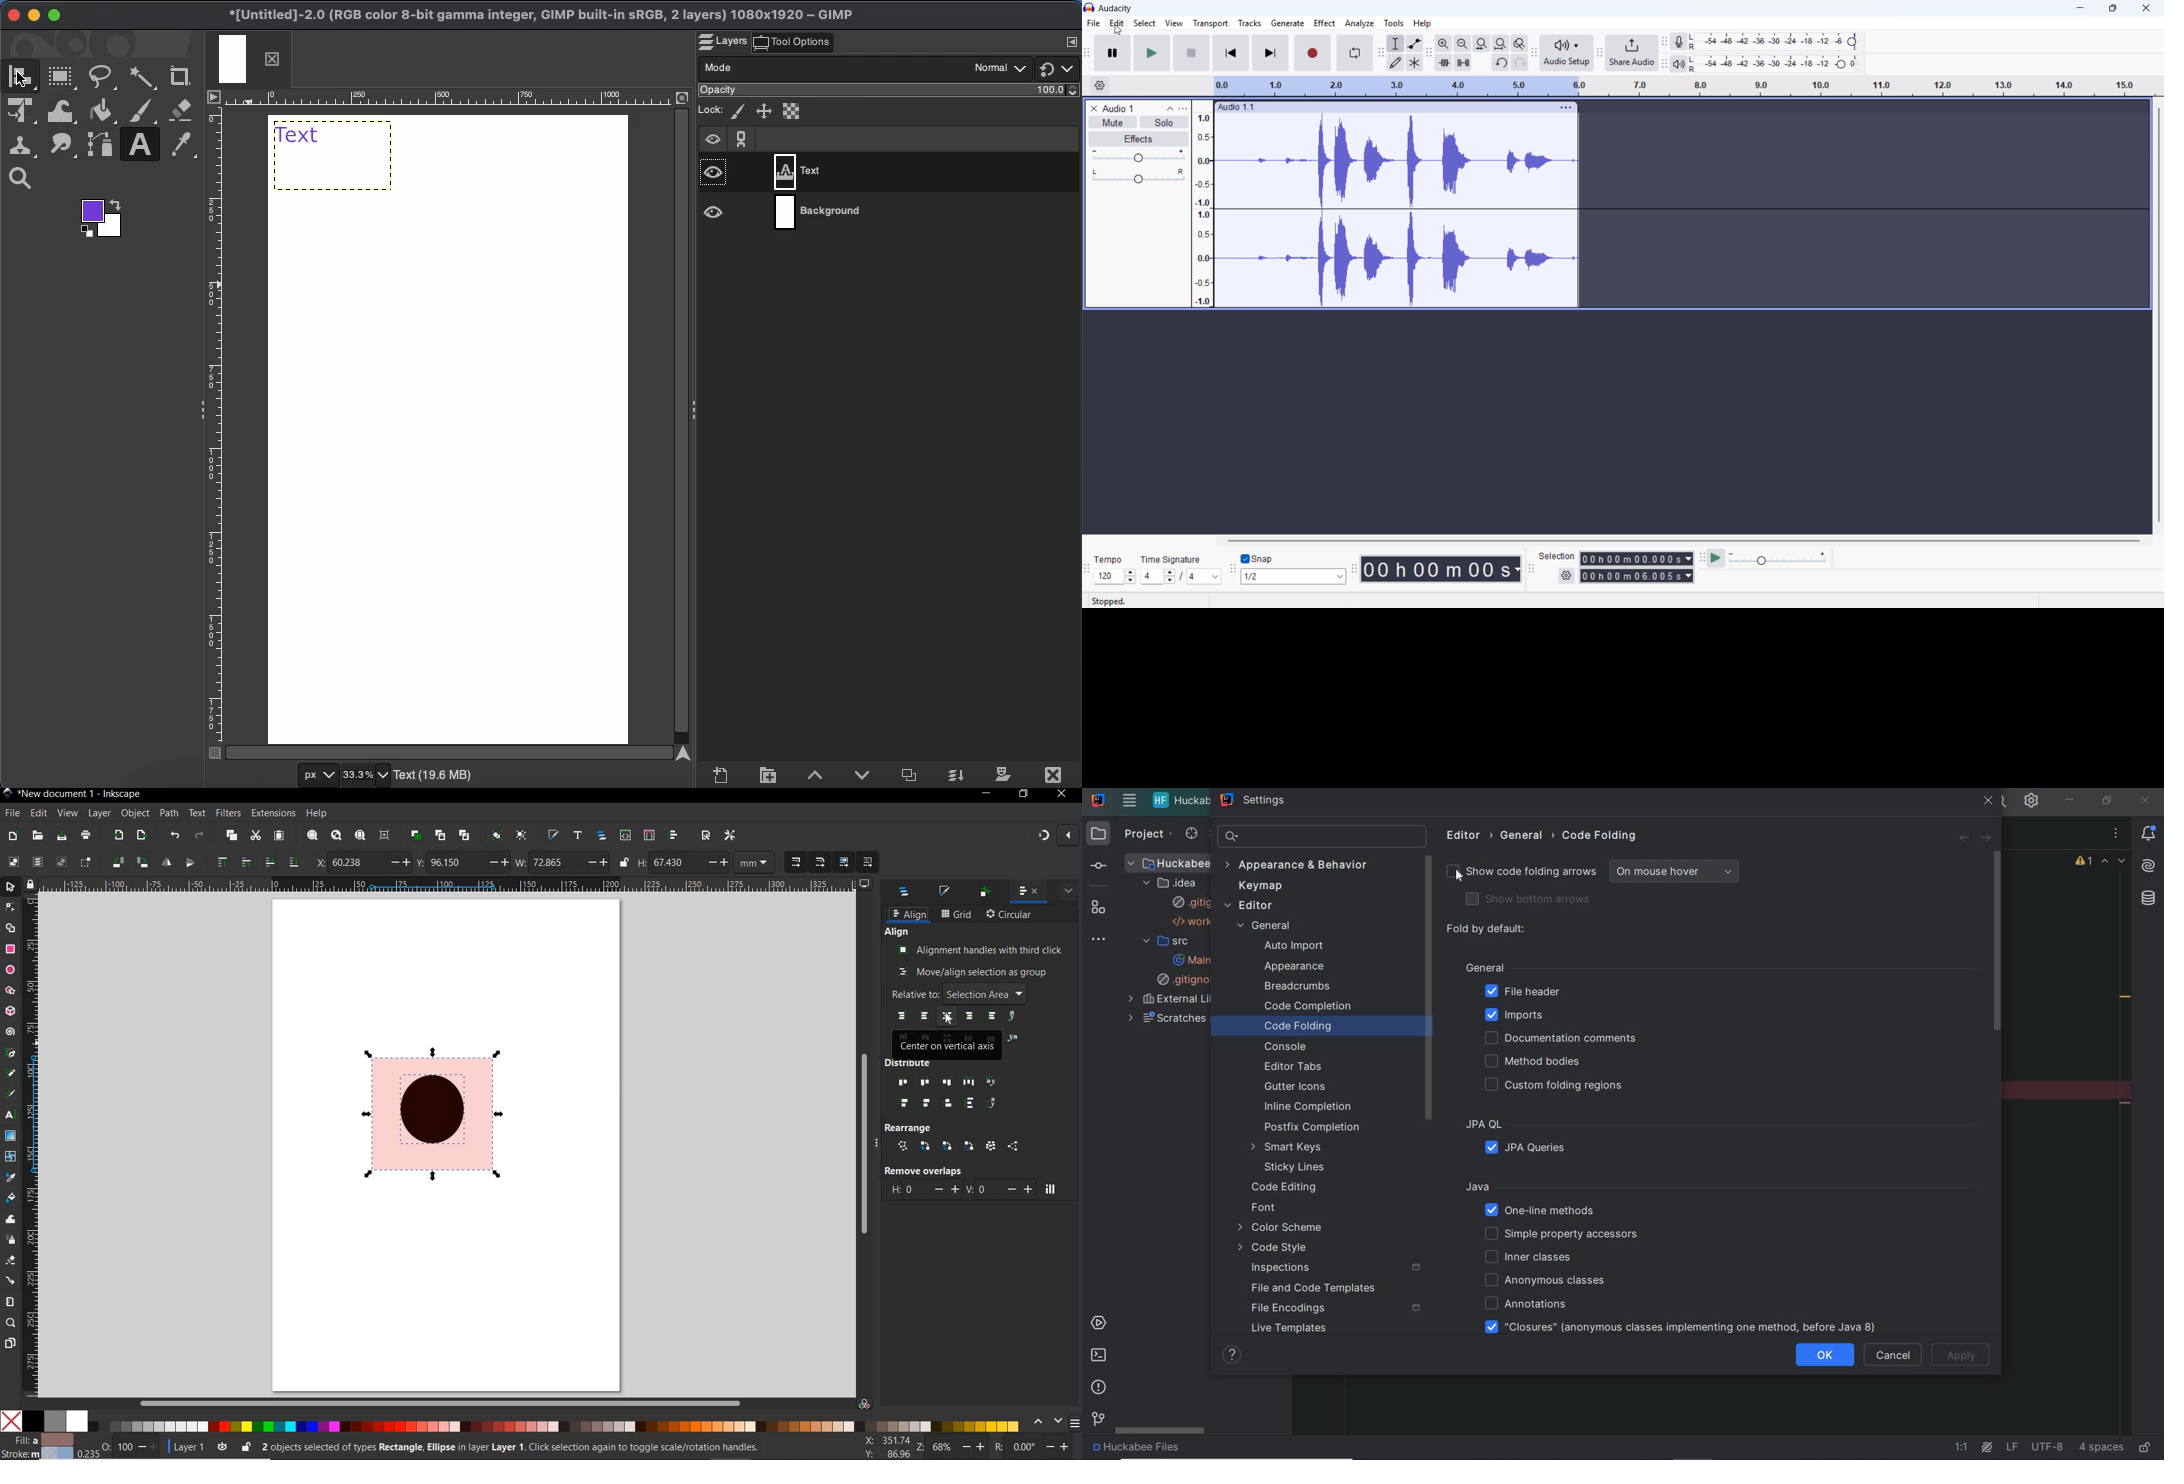 This screenshot has width=2184, height=1484. Describe the element at coordinates (940, 1064) in the screenshot. I see `distribute` at that location.